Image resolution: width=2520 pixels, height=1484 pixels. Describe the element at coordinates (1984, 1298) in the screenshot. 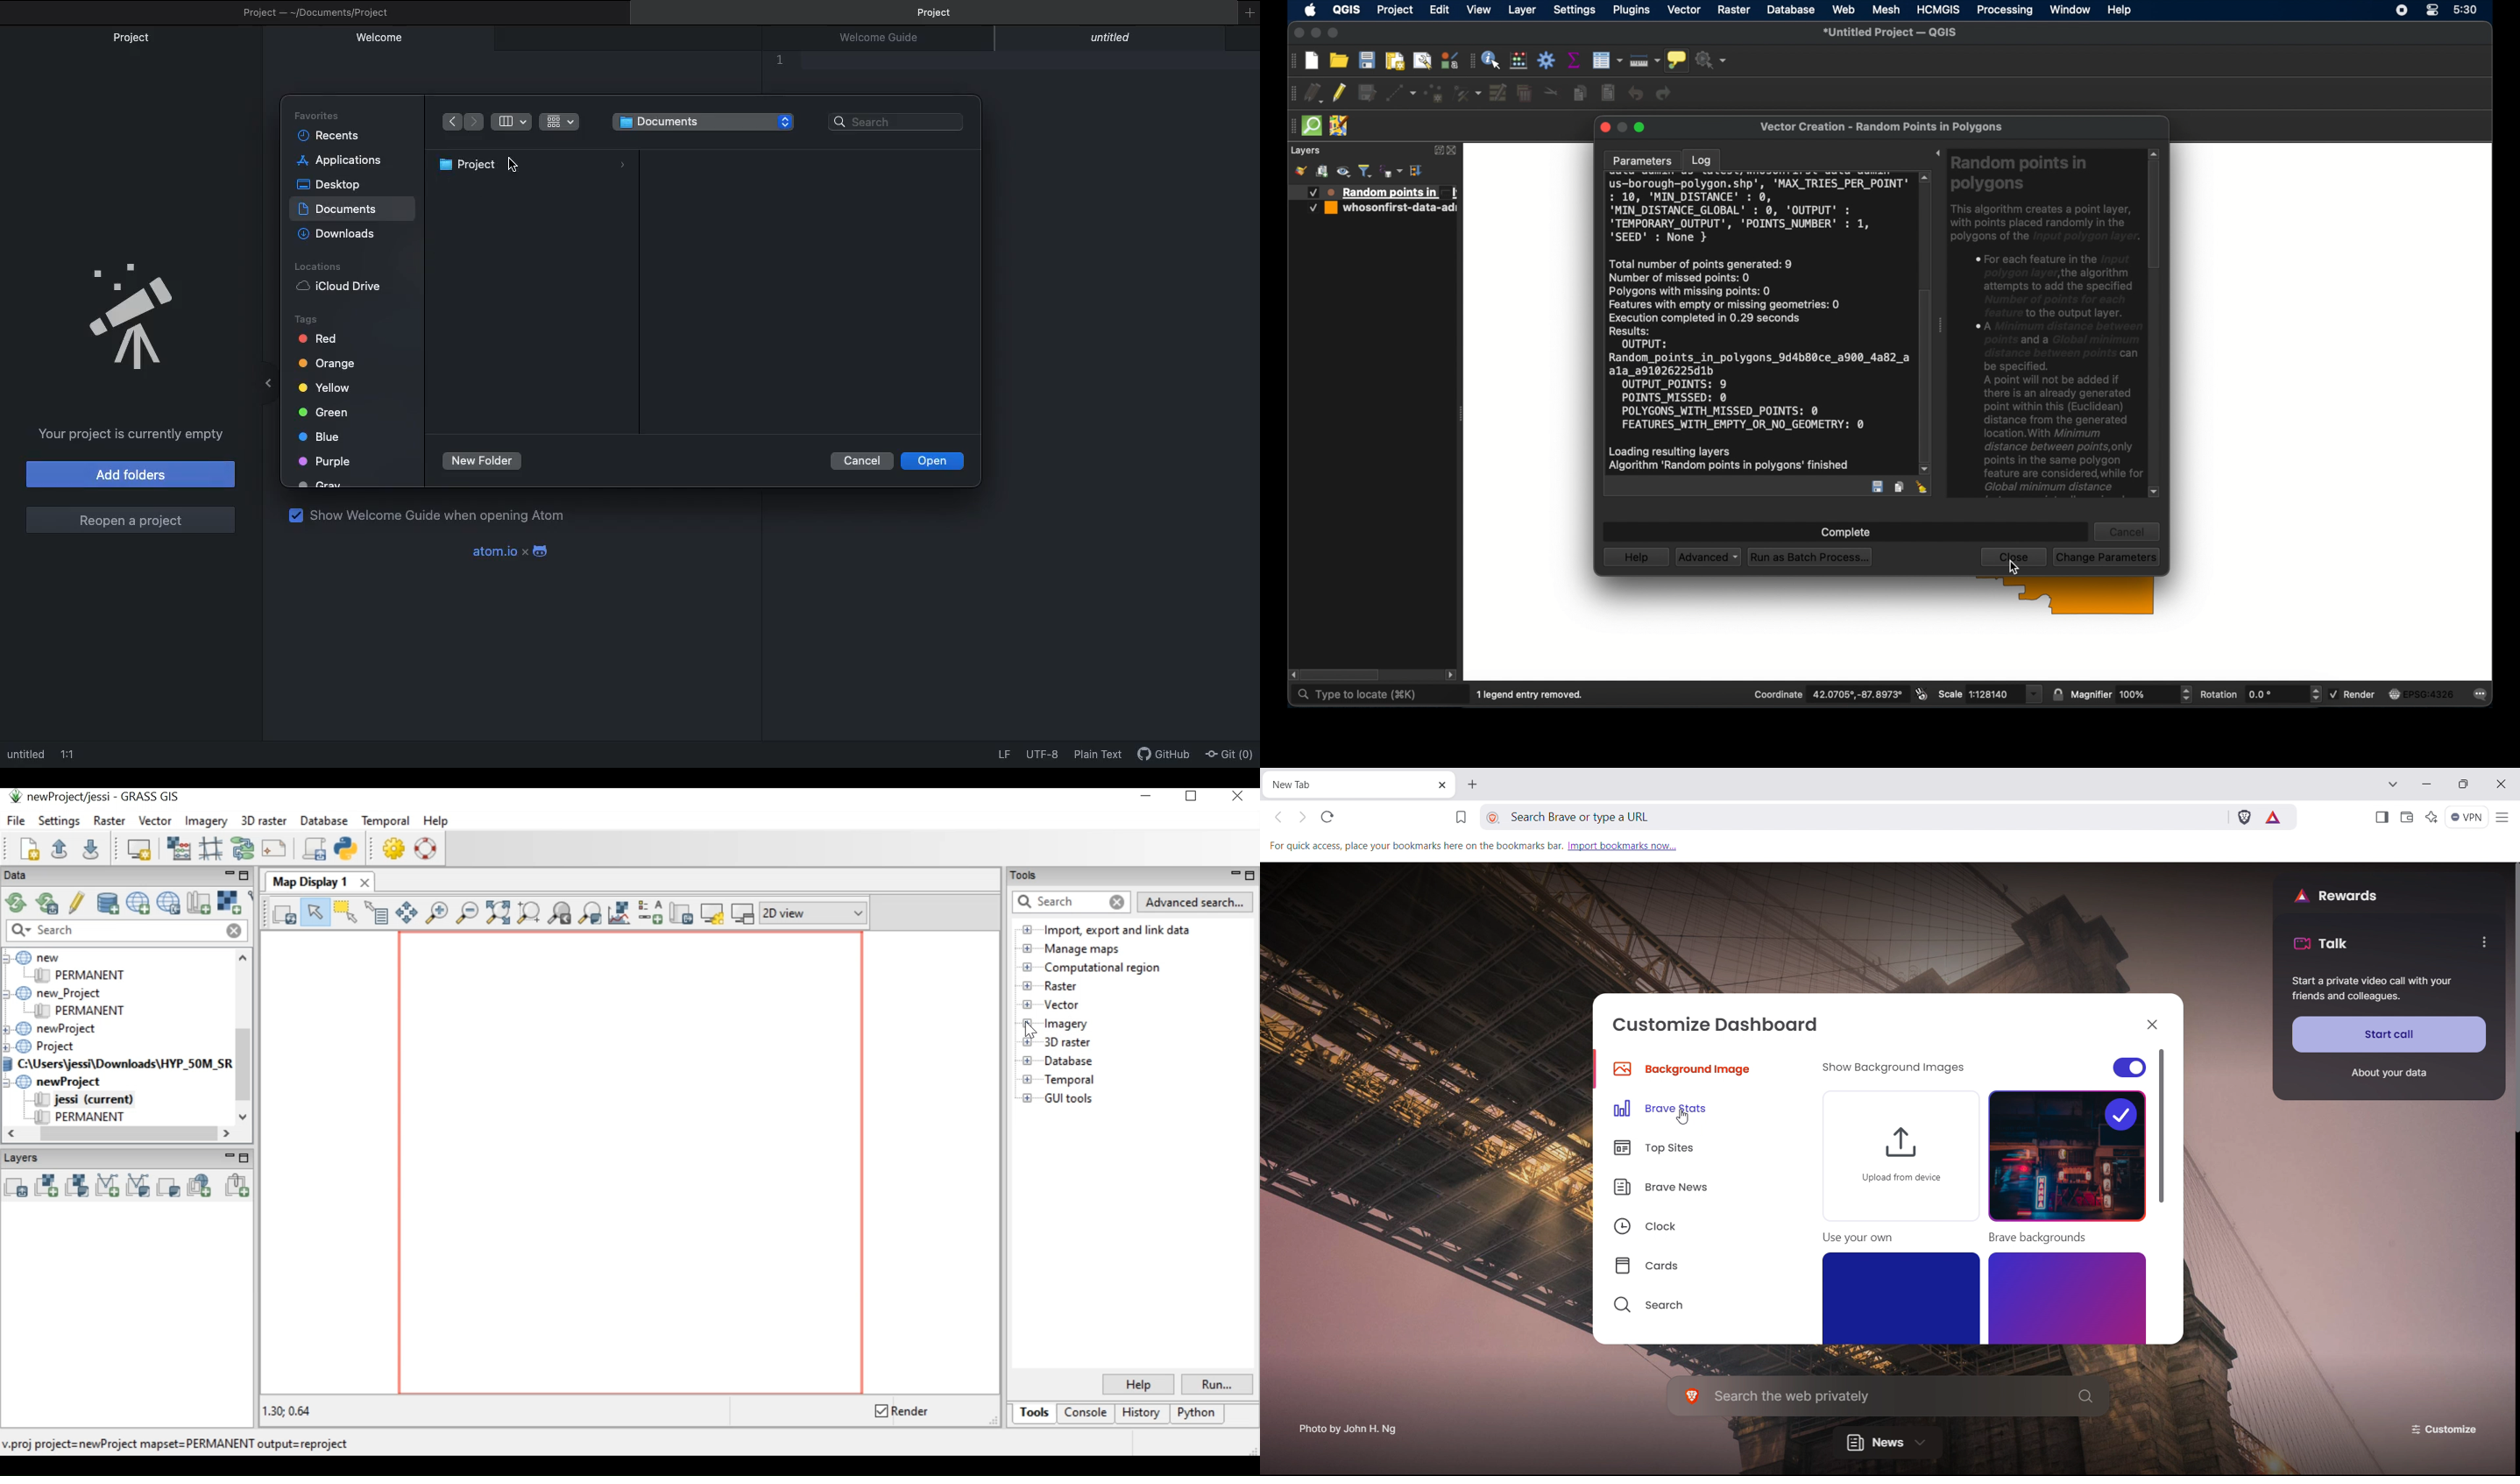

I see `backgrounds` at that location.